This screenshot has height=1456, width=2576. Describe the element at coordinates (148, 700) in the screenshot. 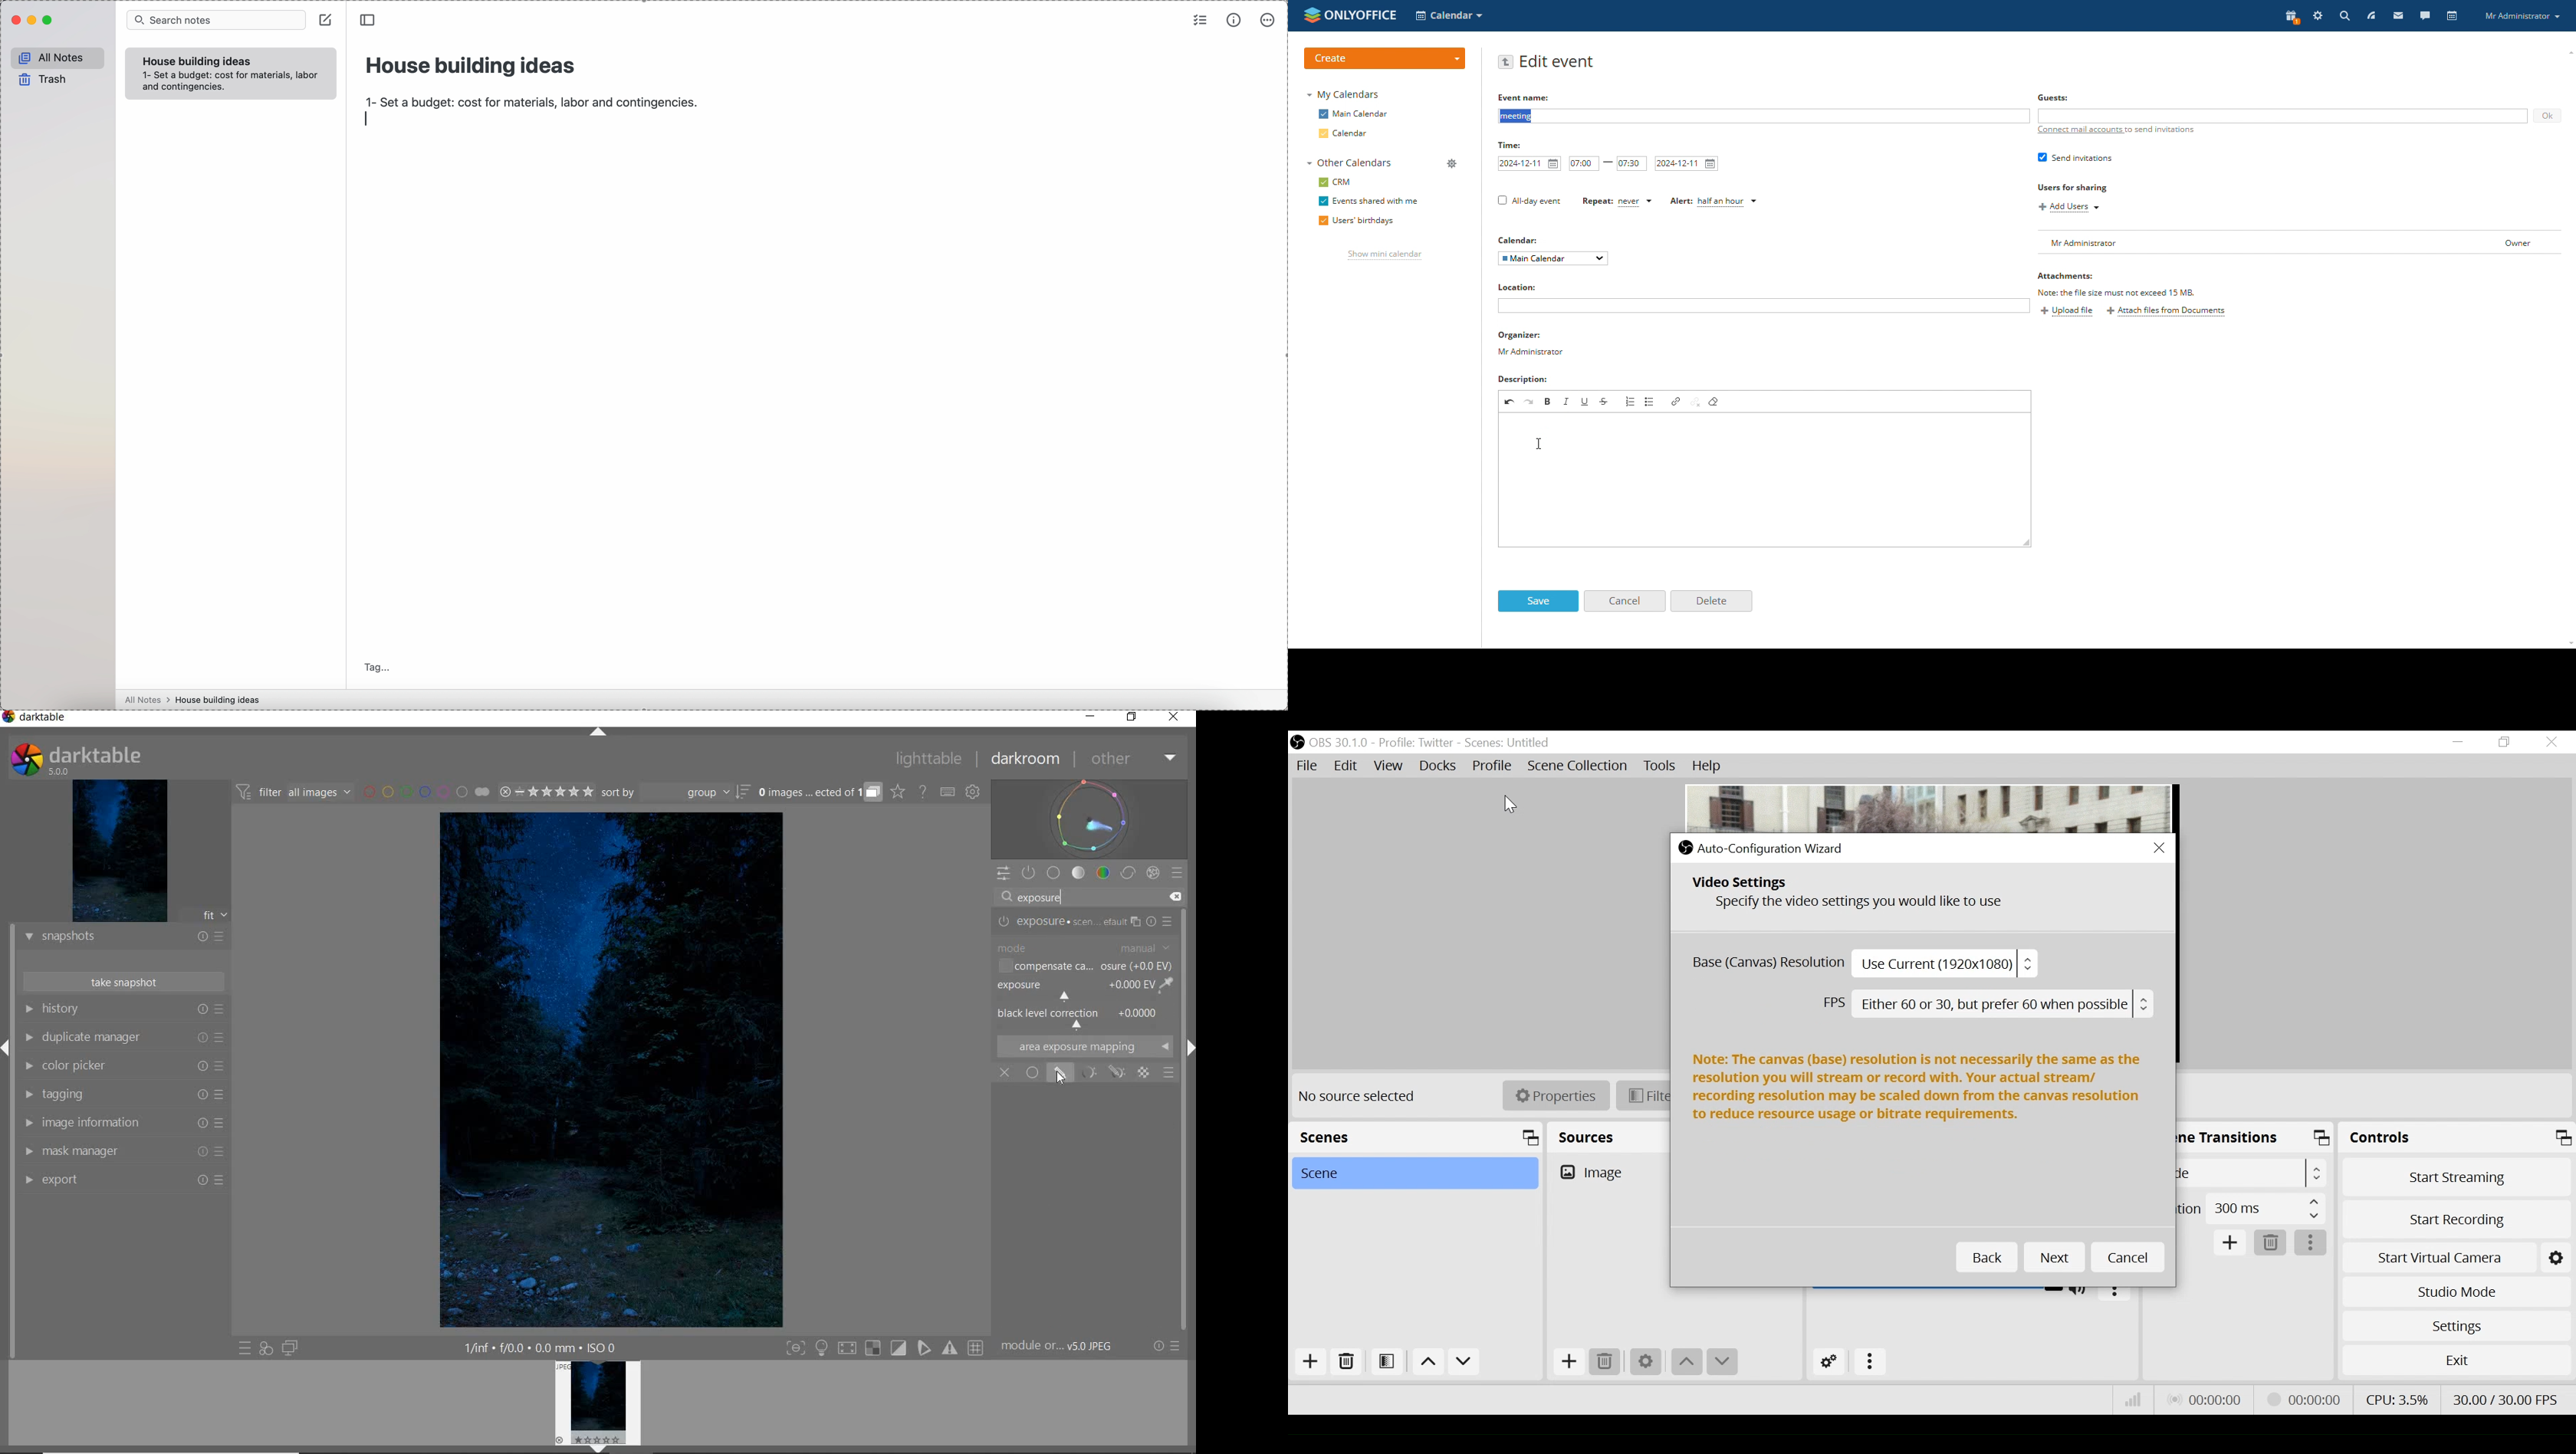

I see `all notes` at that location.